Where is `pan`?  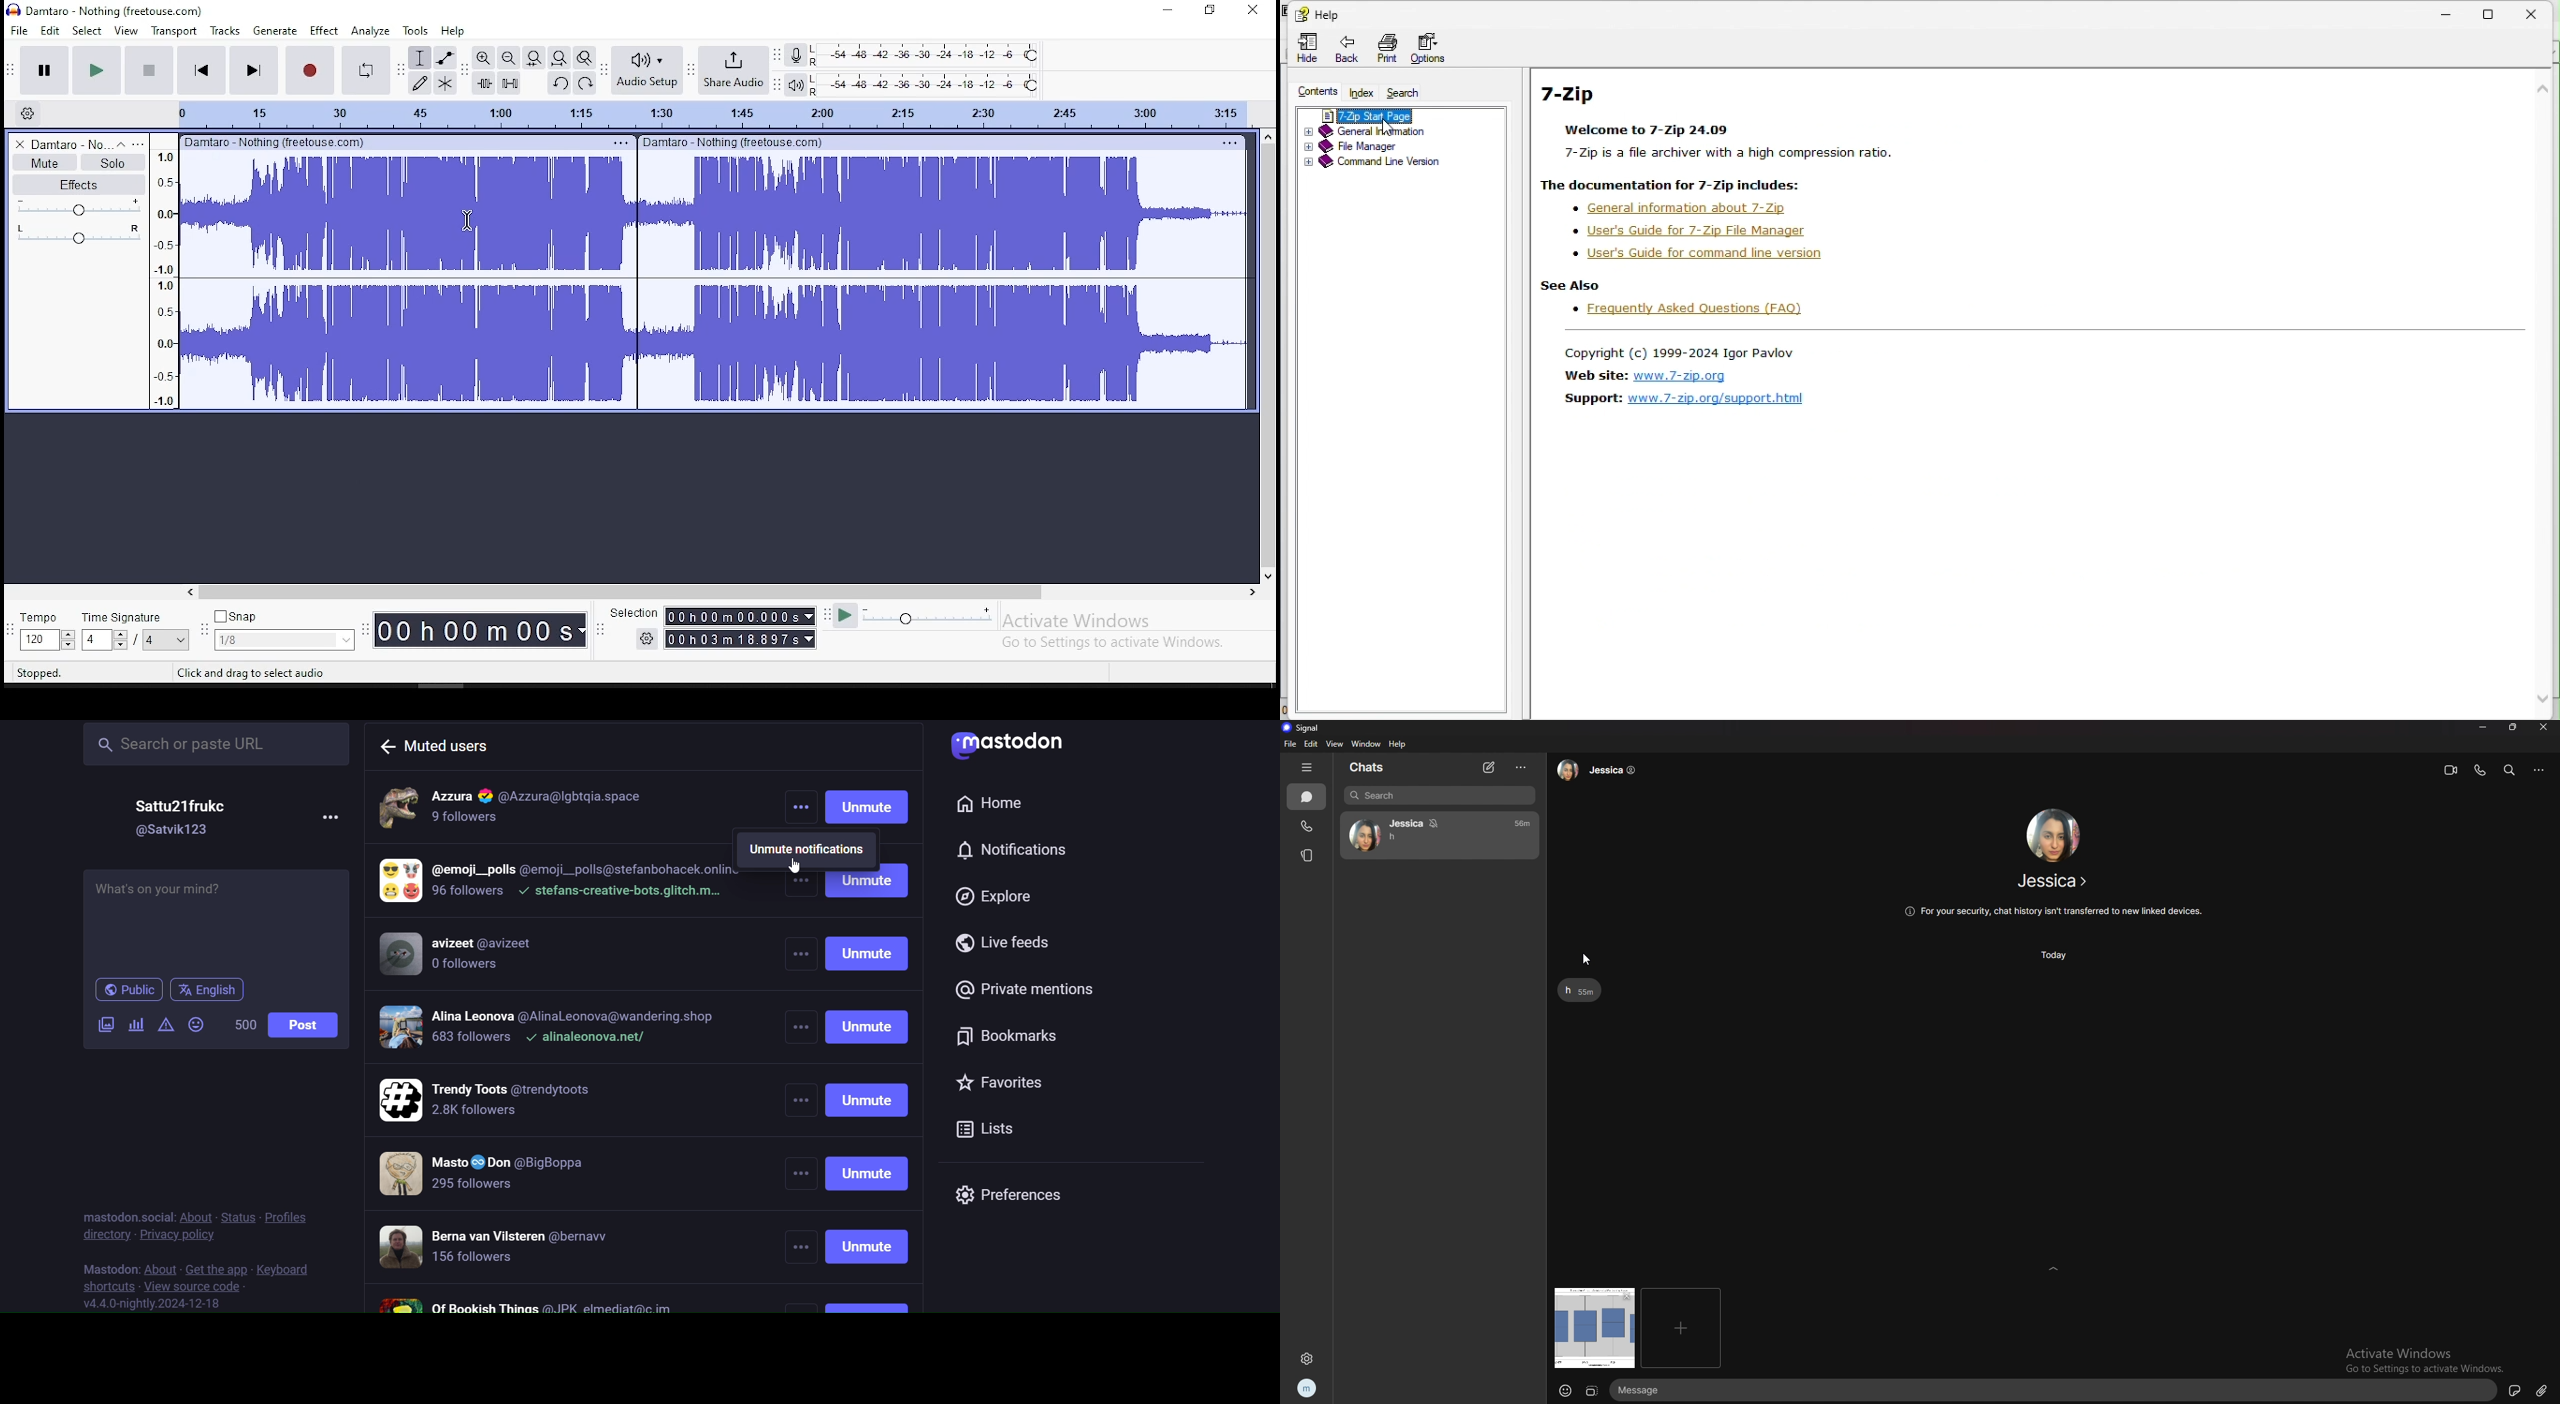
pan is located at coordinates (77, 236).